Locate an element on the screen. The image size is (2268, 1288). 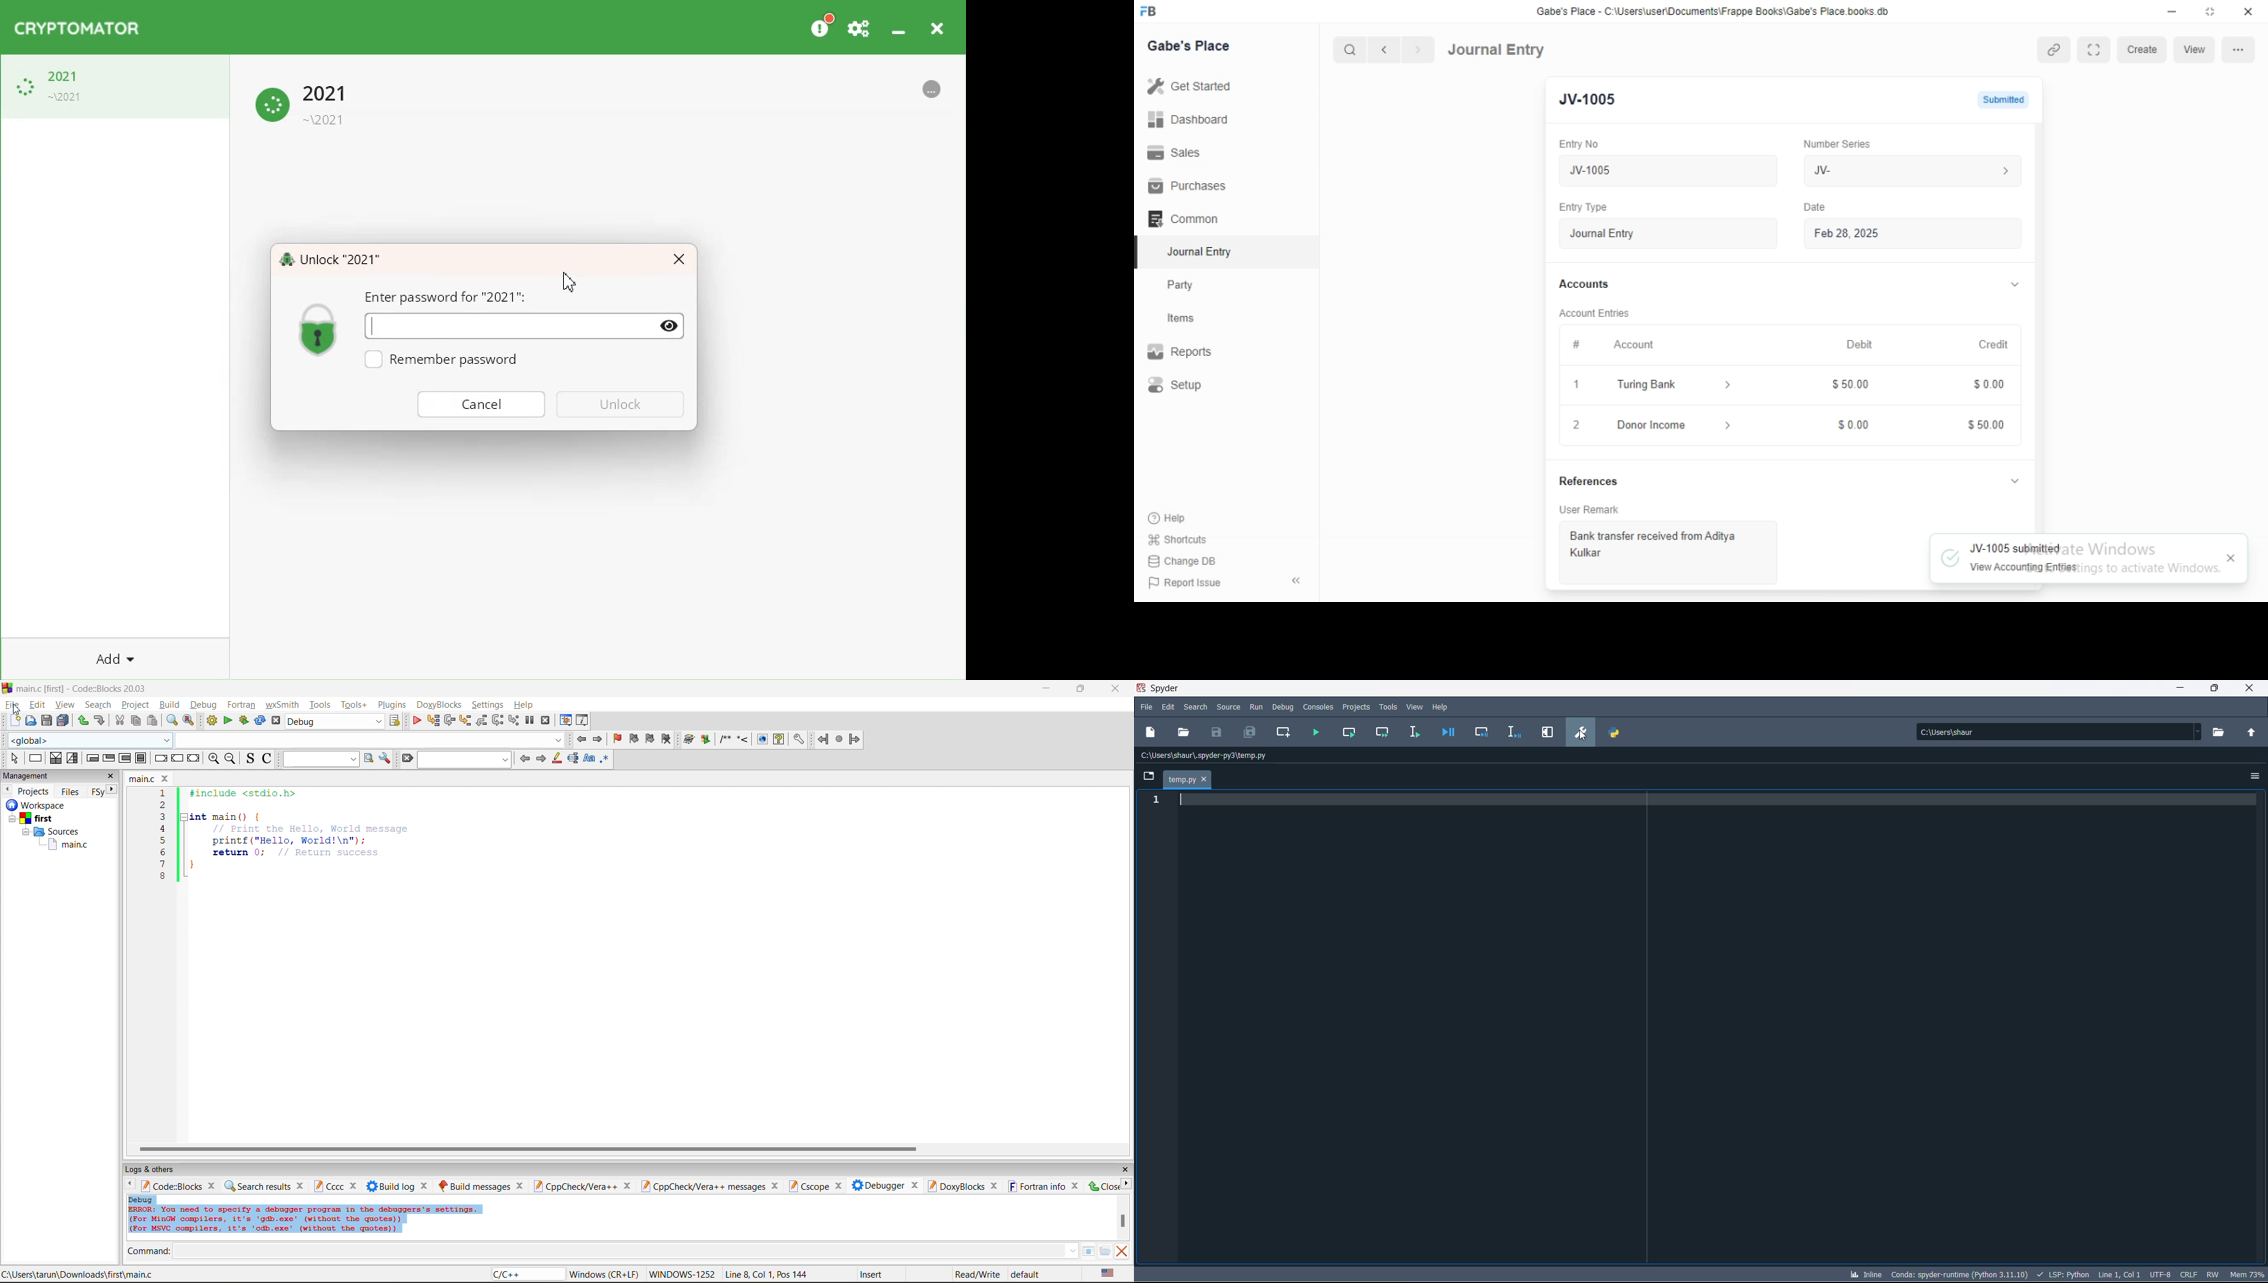
$5000 is located at coordinates (1988, 425).